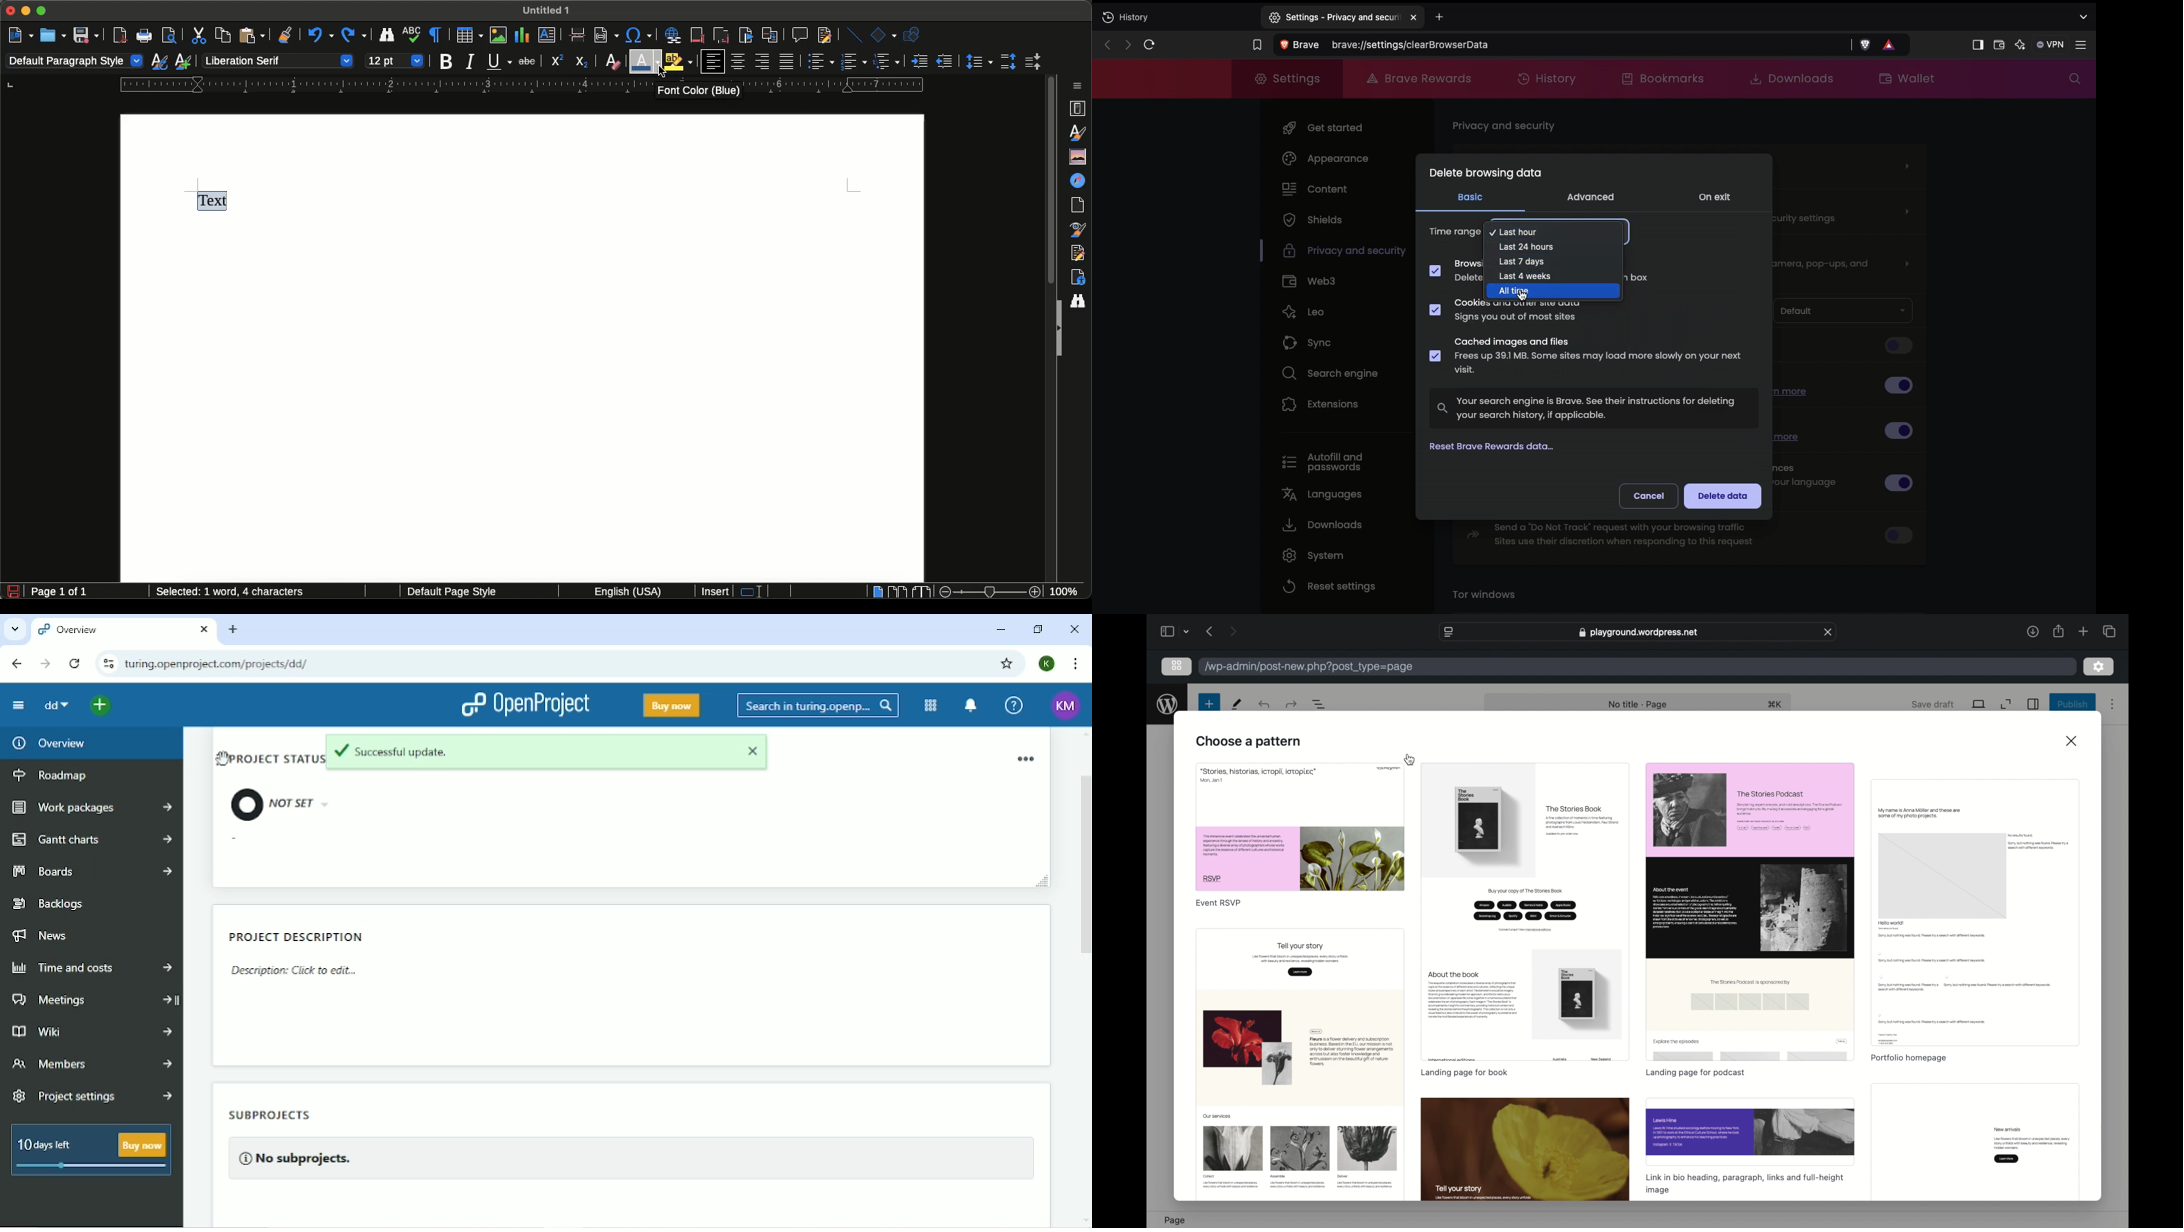 This screenshot has width=2184, height=1232. Describe the element at coordinates (1077, 663) in the screenshot. I see `Customize and control google chrome` at that location.